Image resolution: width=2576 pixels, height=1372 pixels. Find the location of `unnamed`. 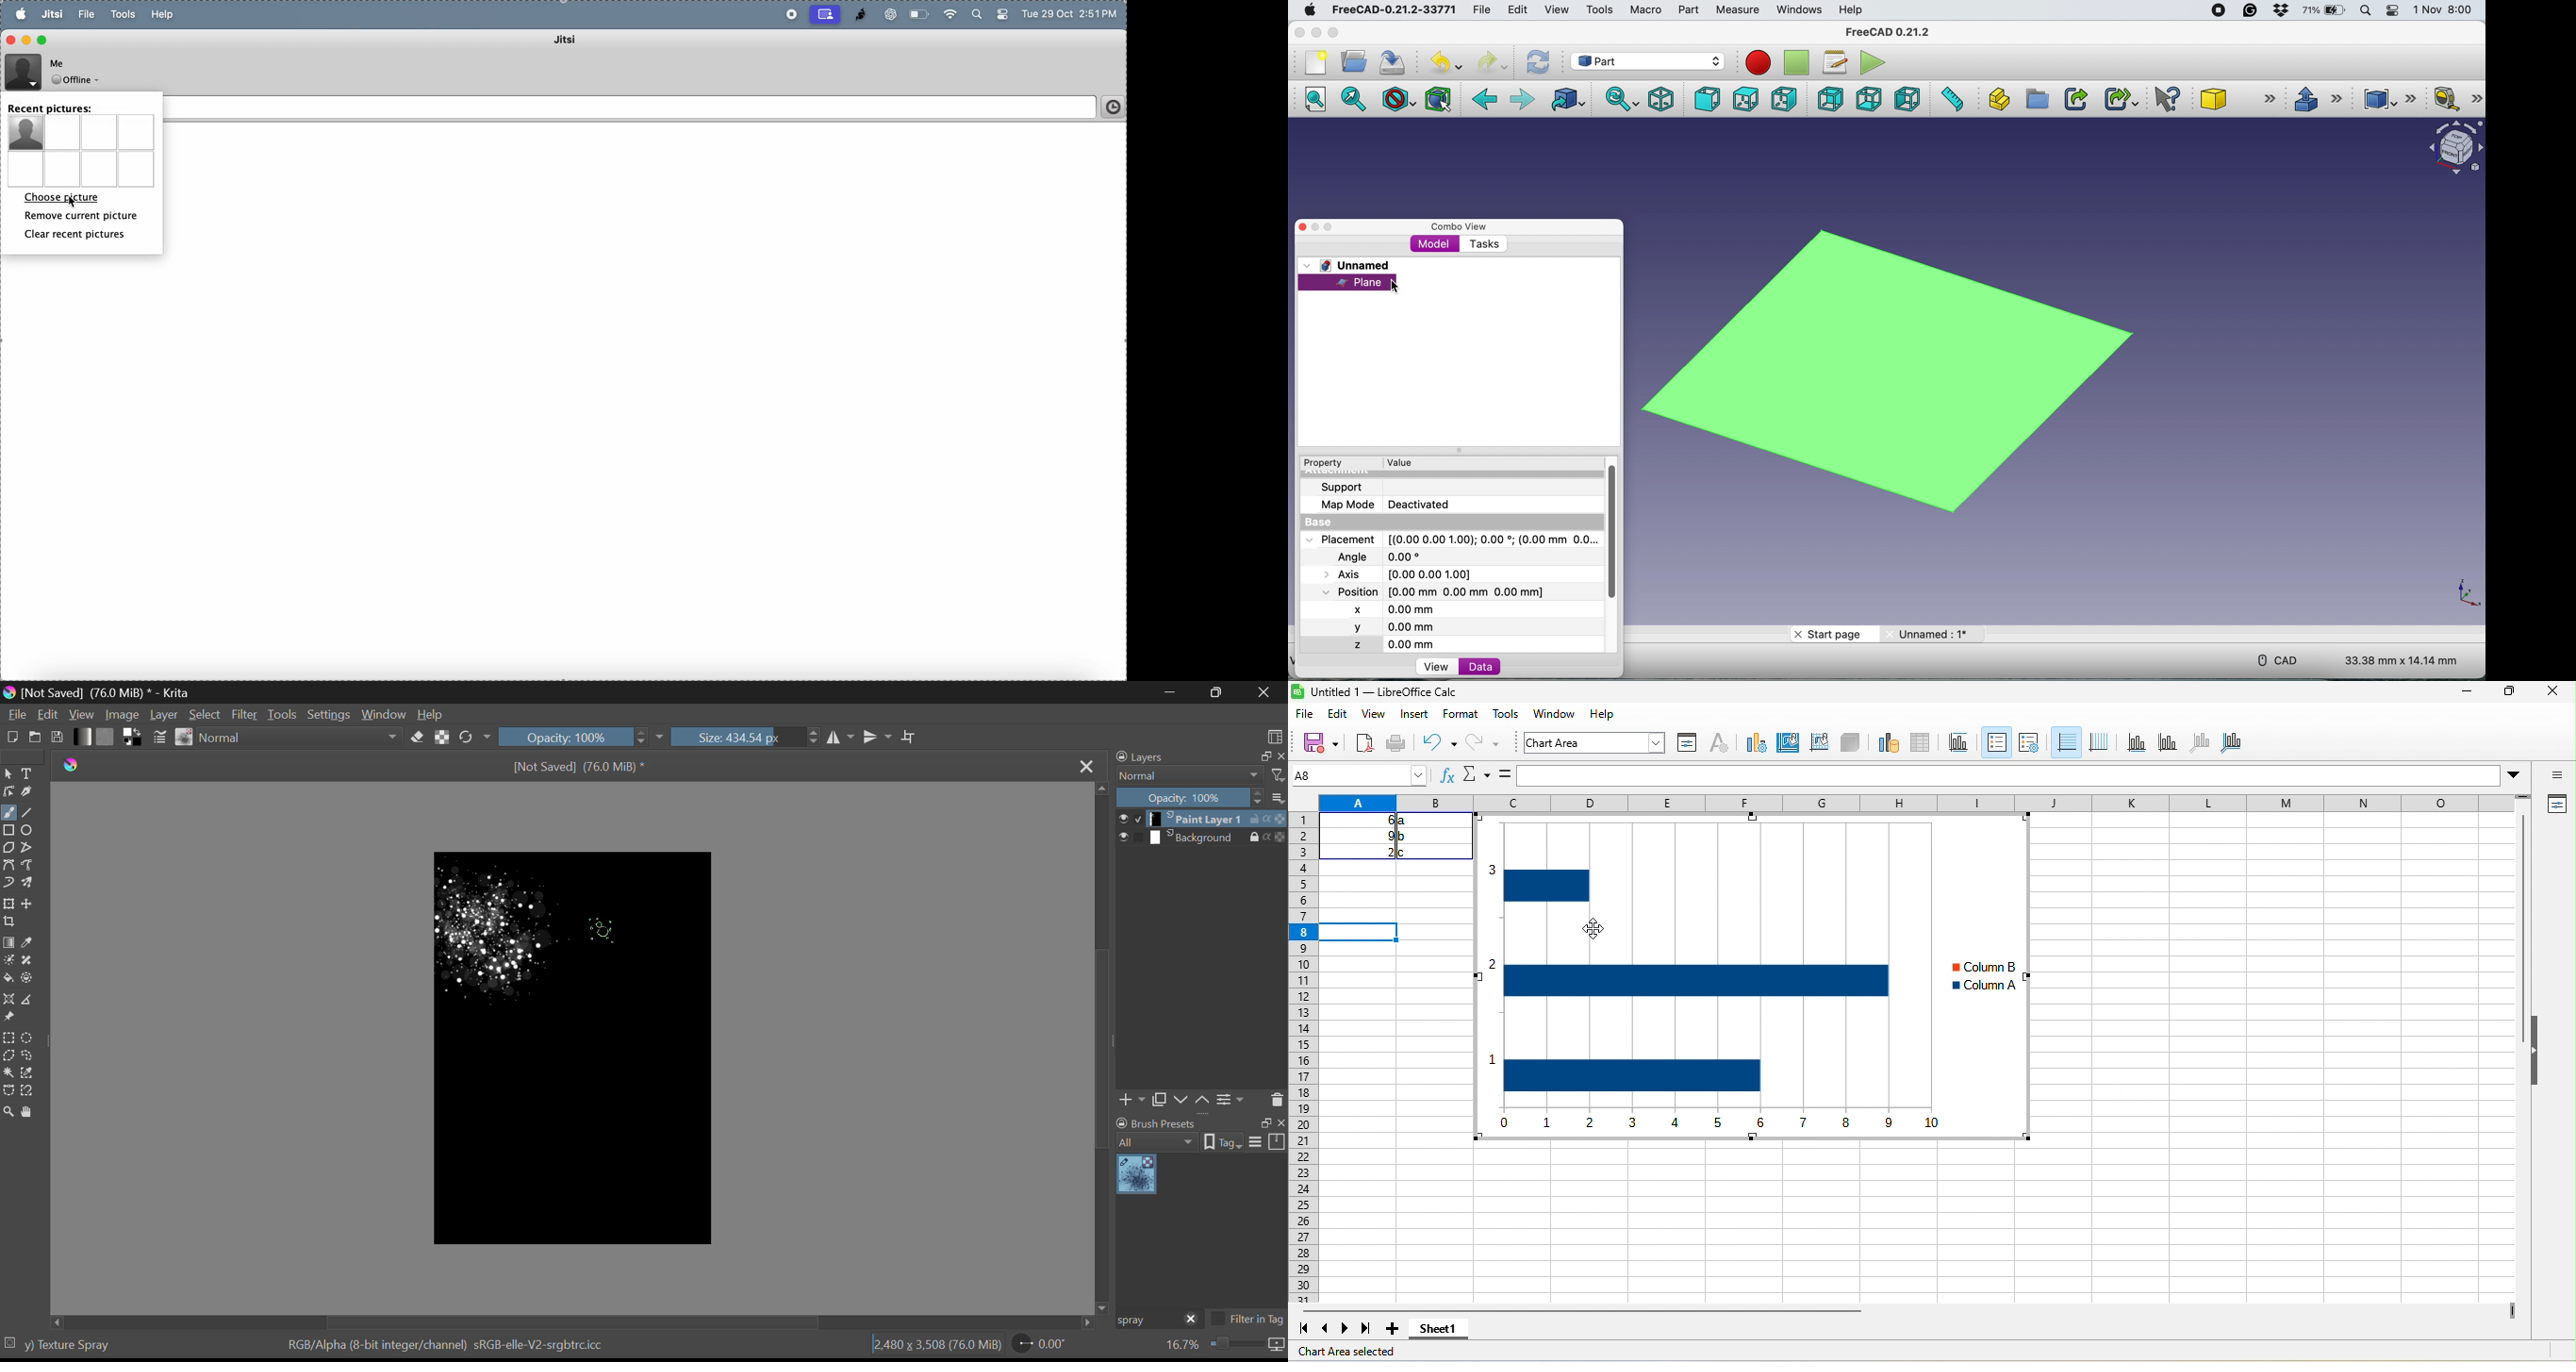

unnamed is located at coordinates (1930, 634).